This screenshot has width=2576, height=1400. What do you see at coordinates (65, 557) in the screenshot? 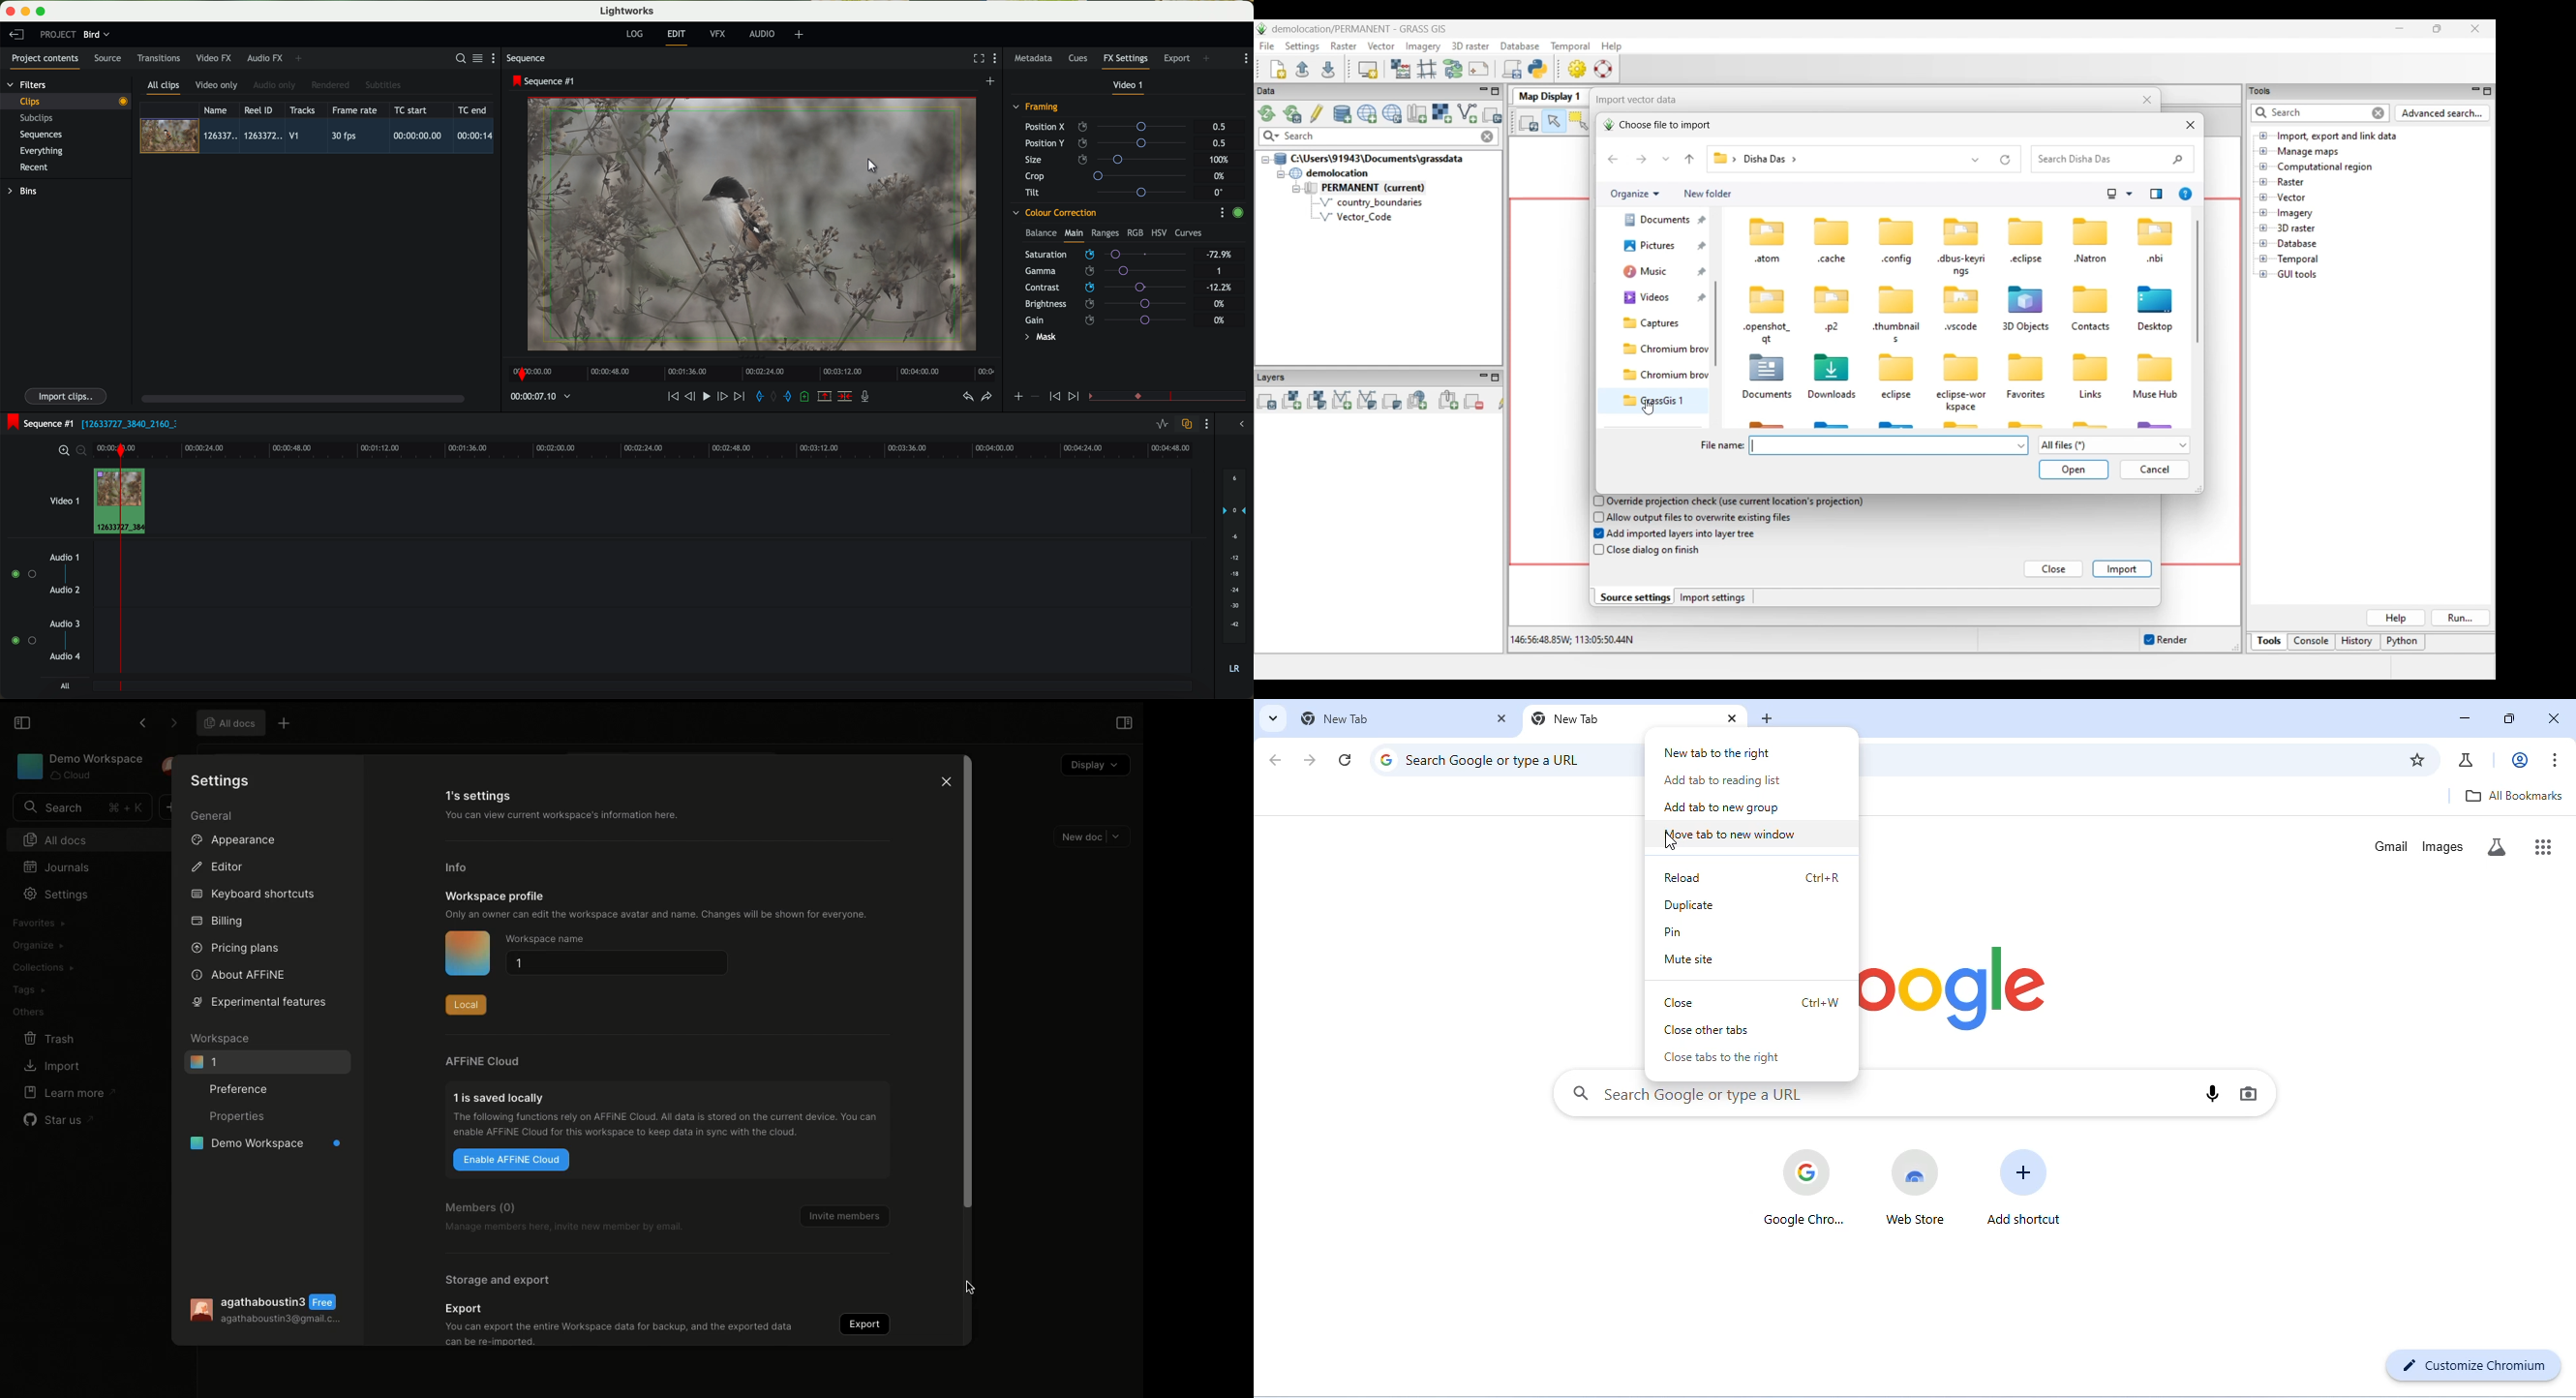
I see `audio 1` at bounding box center [65, 557].